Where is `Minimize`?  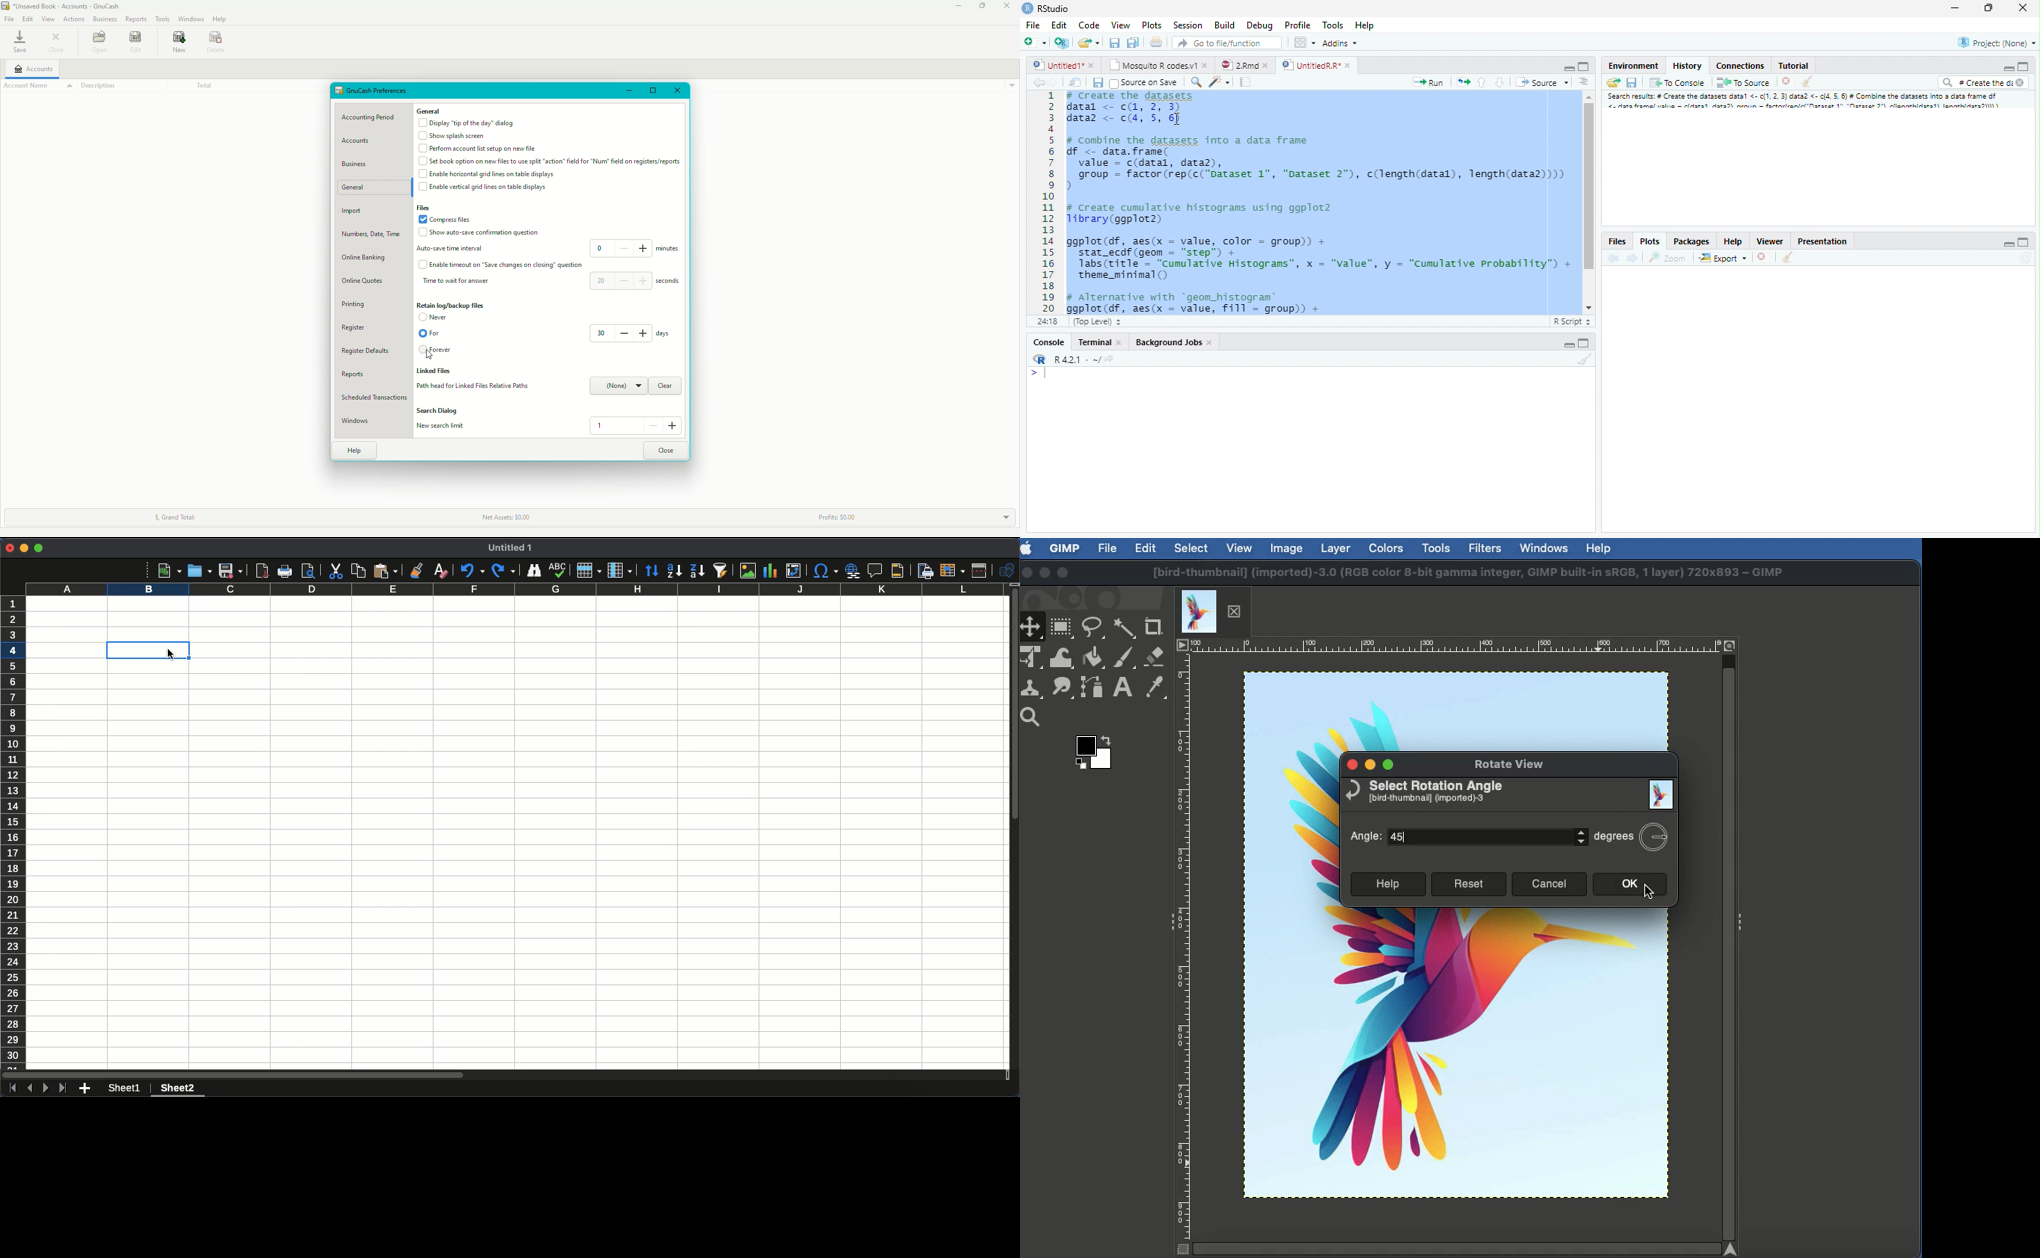 Minimize is located at coordinates (1957, 8).